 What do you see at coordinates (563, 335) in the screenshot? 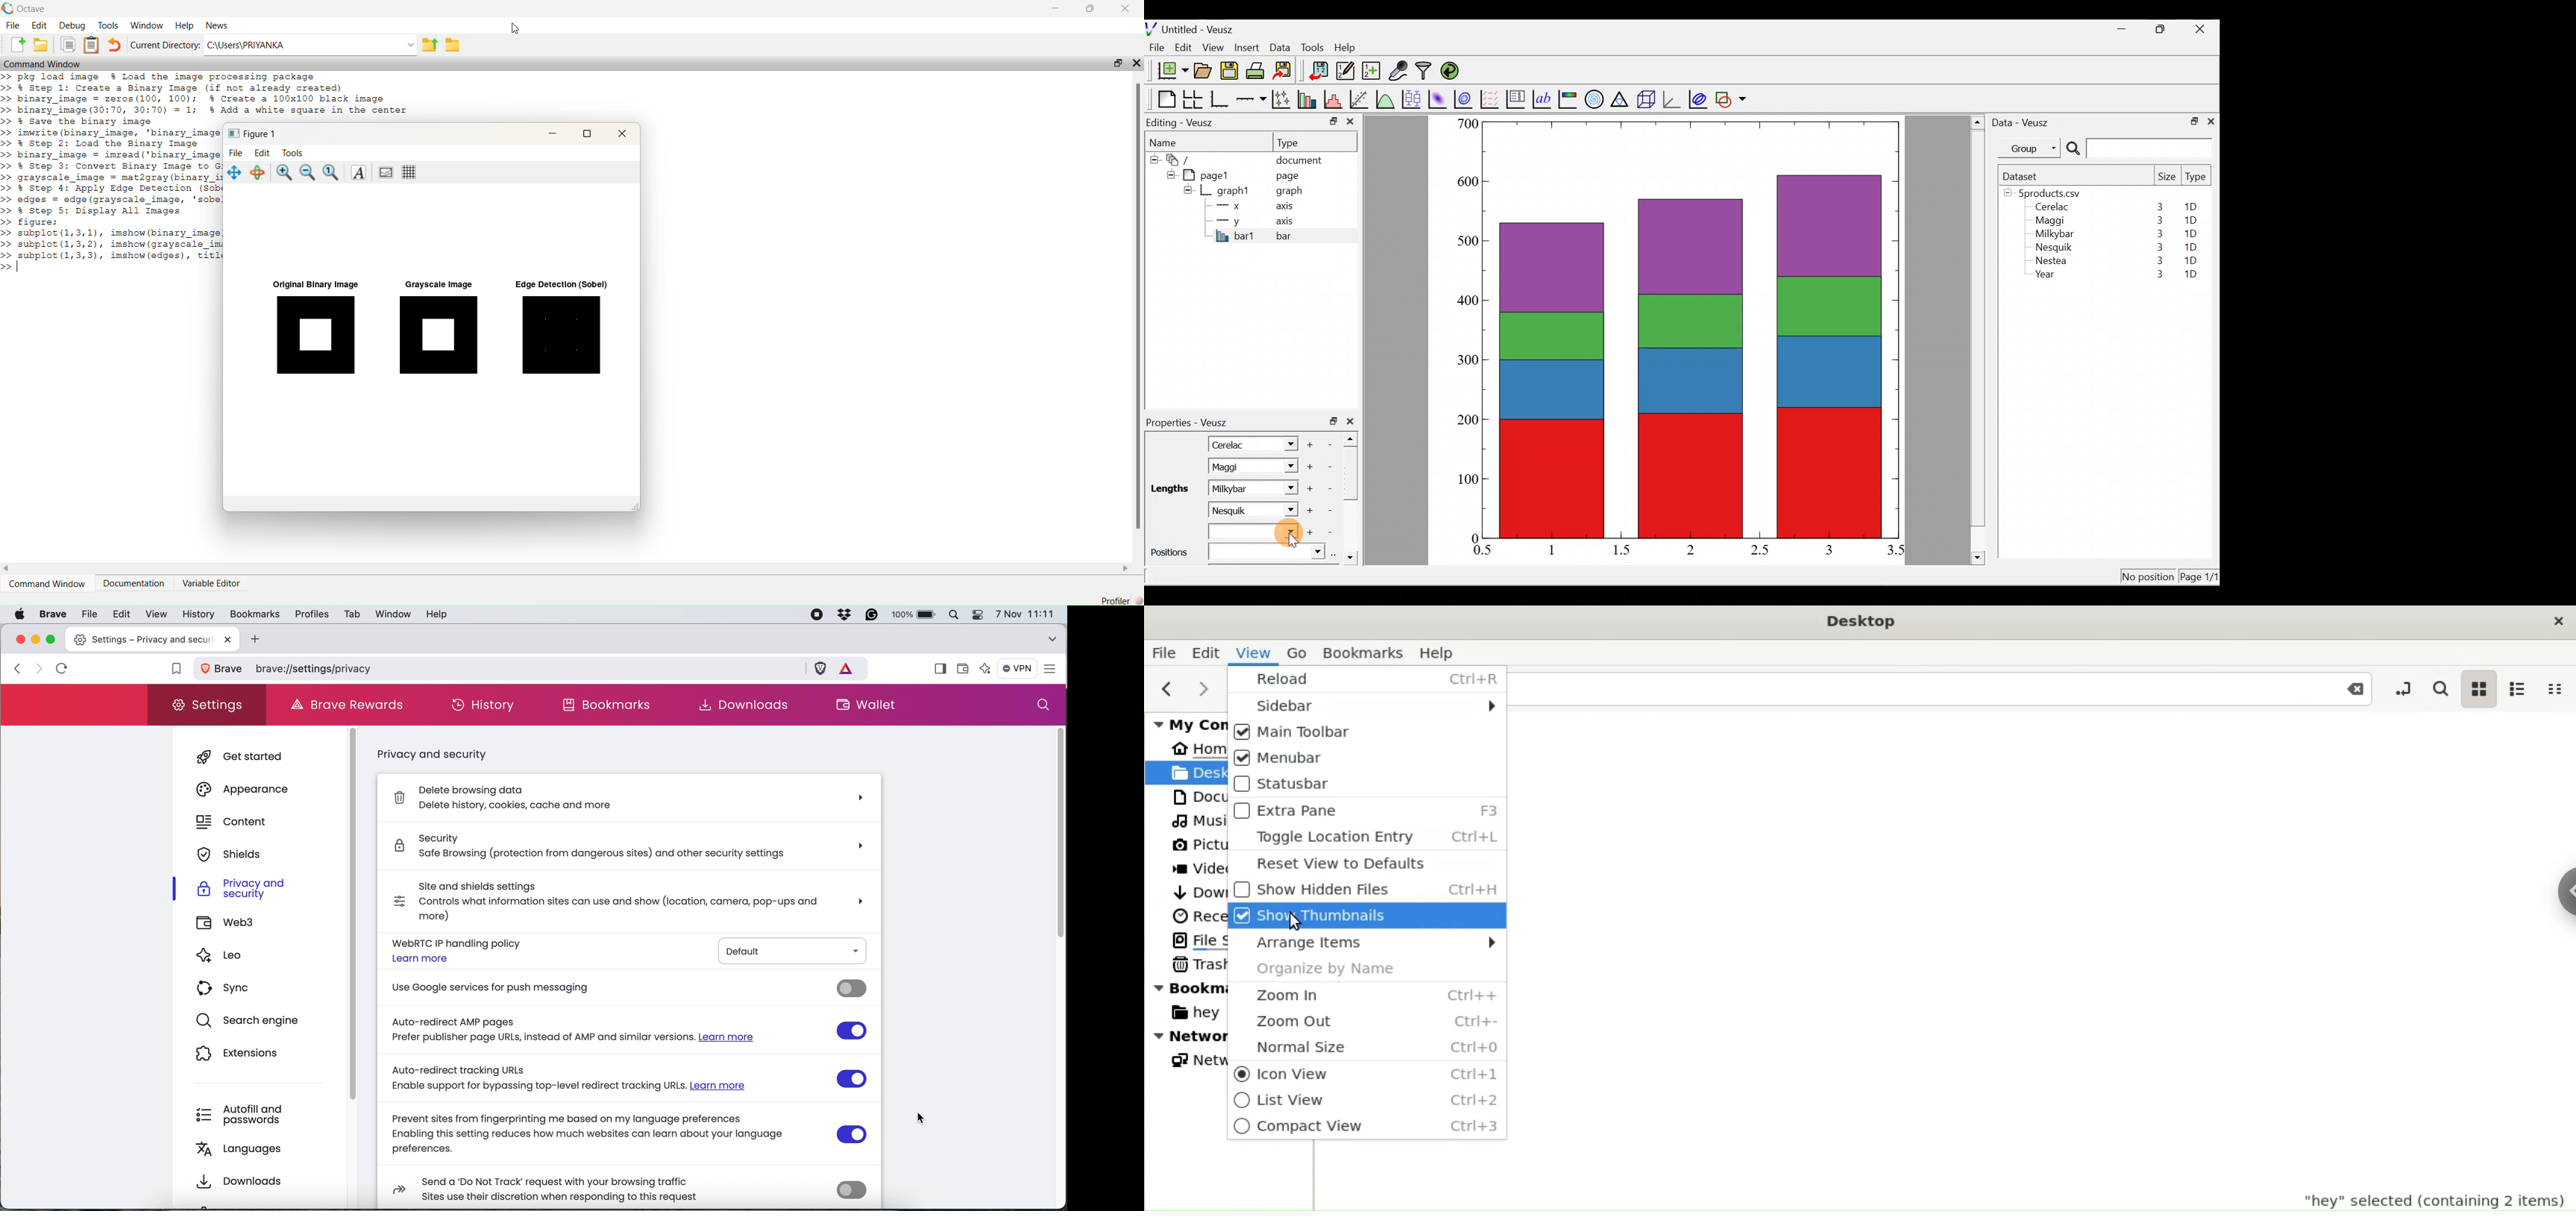
I see `Edge Detection (Sobel)` at bounding box center [563, 335].